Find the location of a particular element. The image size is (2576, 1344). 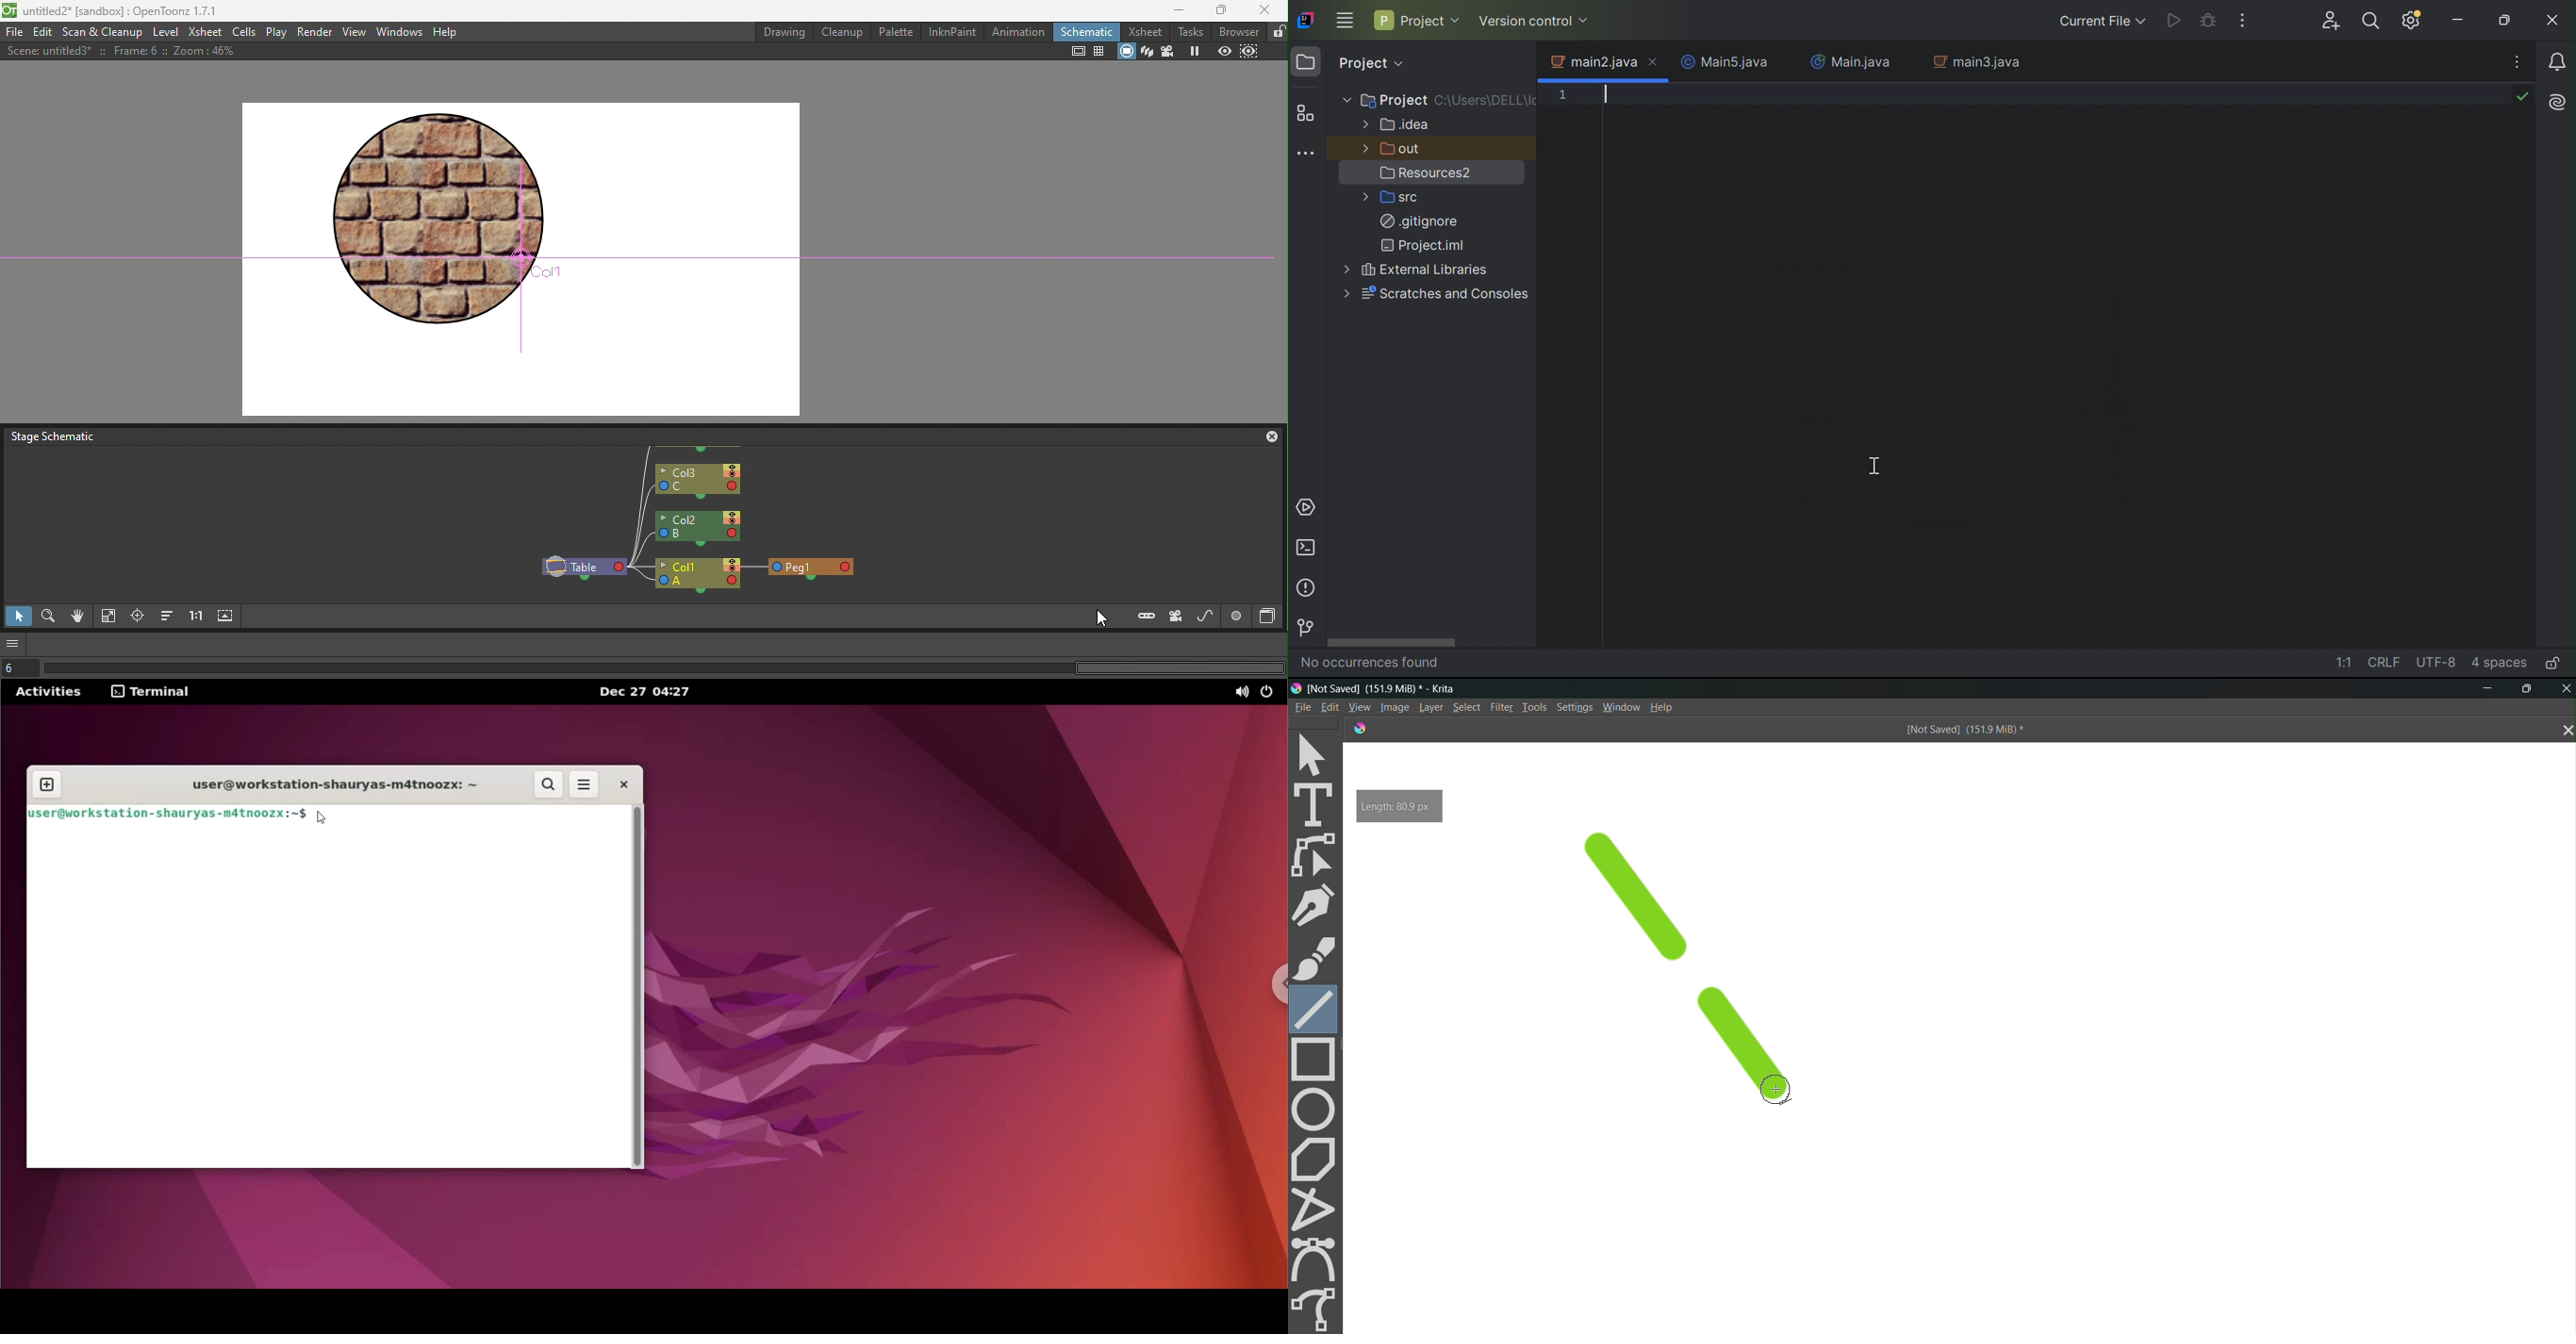

Tools is located at coordinates (1533, 706).